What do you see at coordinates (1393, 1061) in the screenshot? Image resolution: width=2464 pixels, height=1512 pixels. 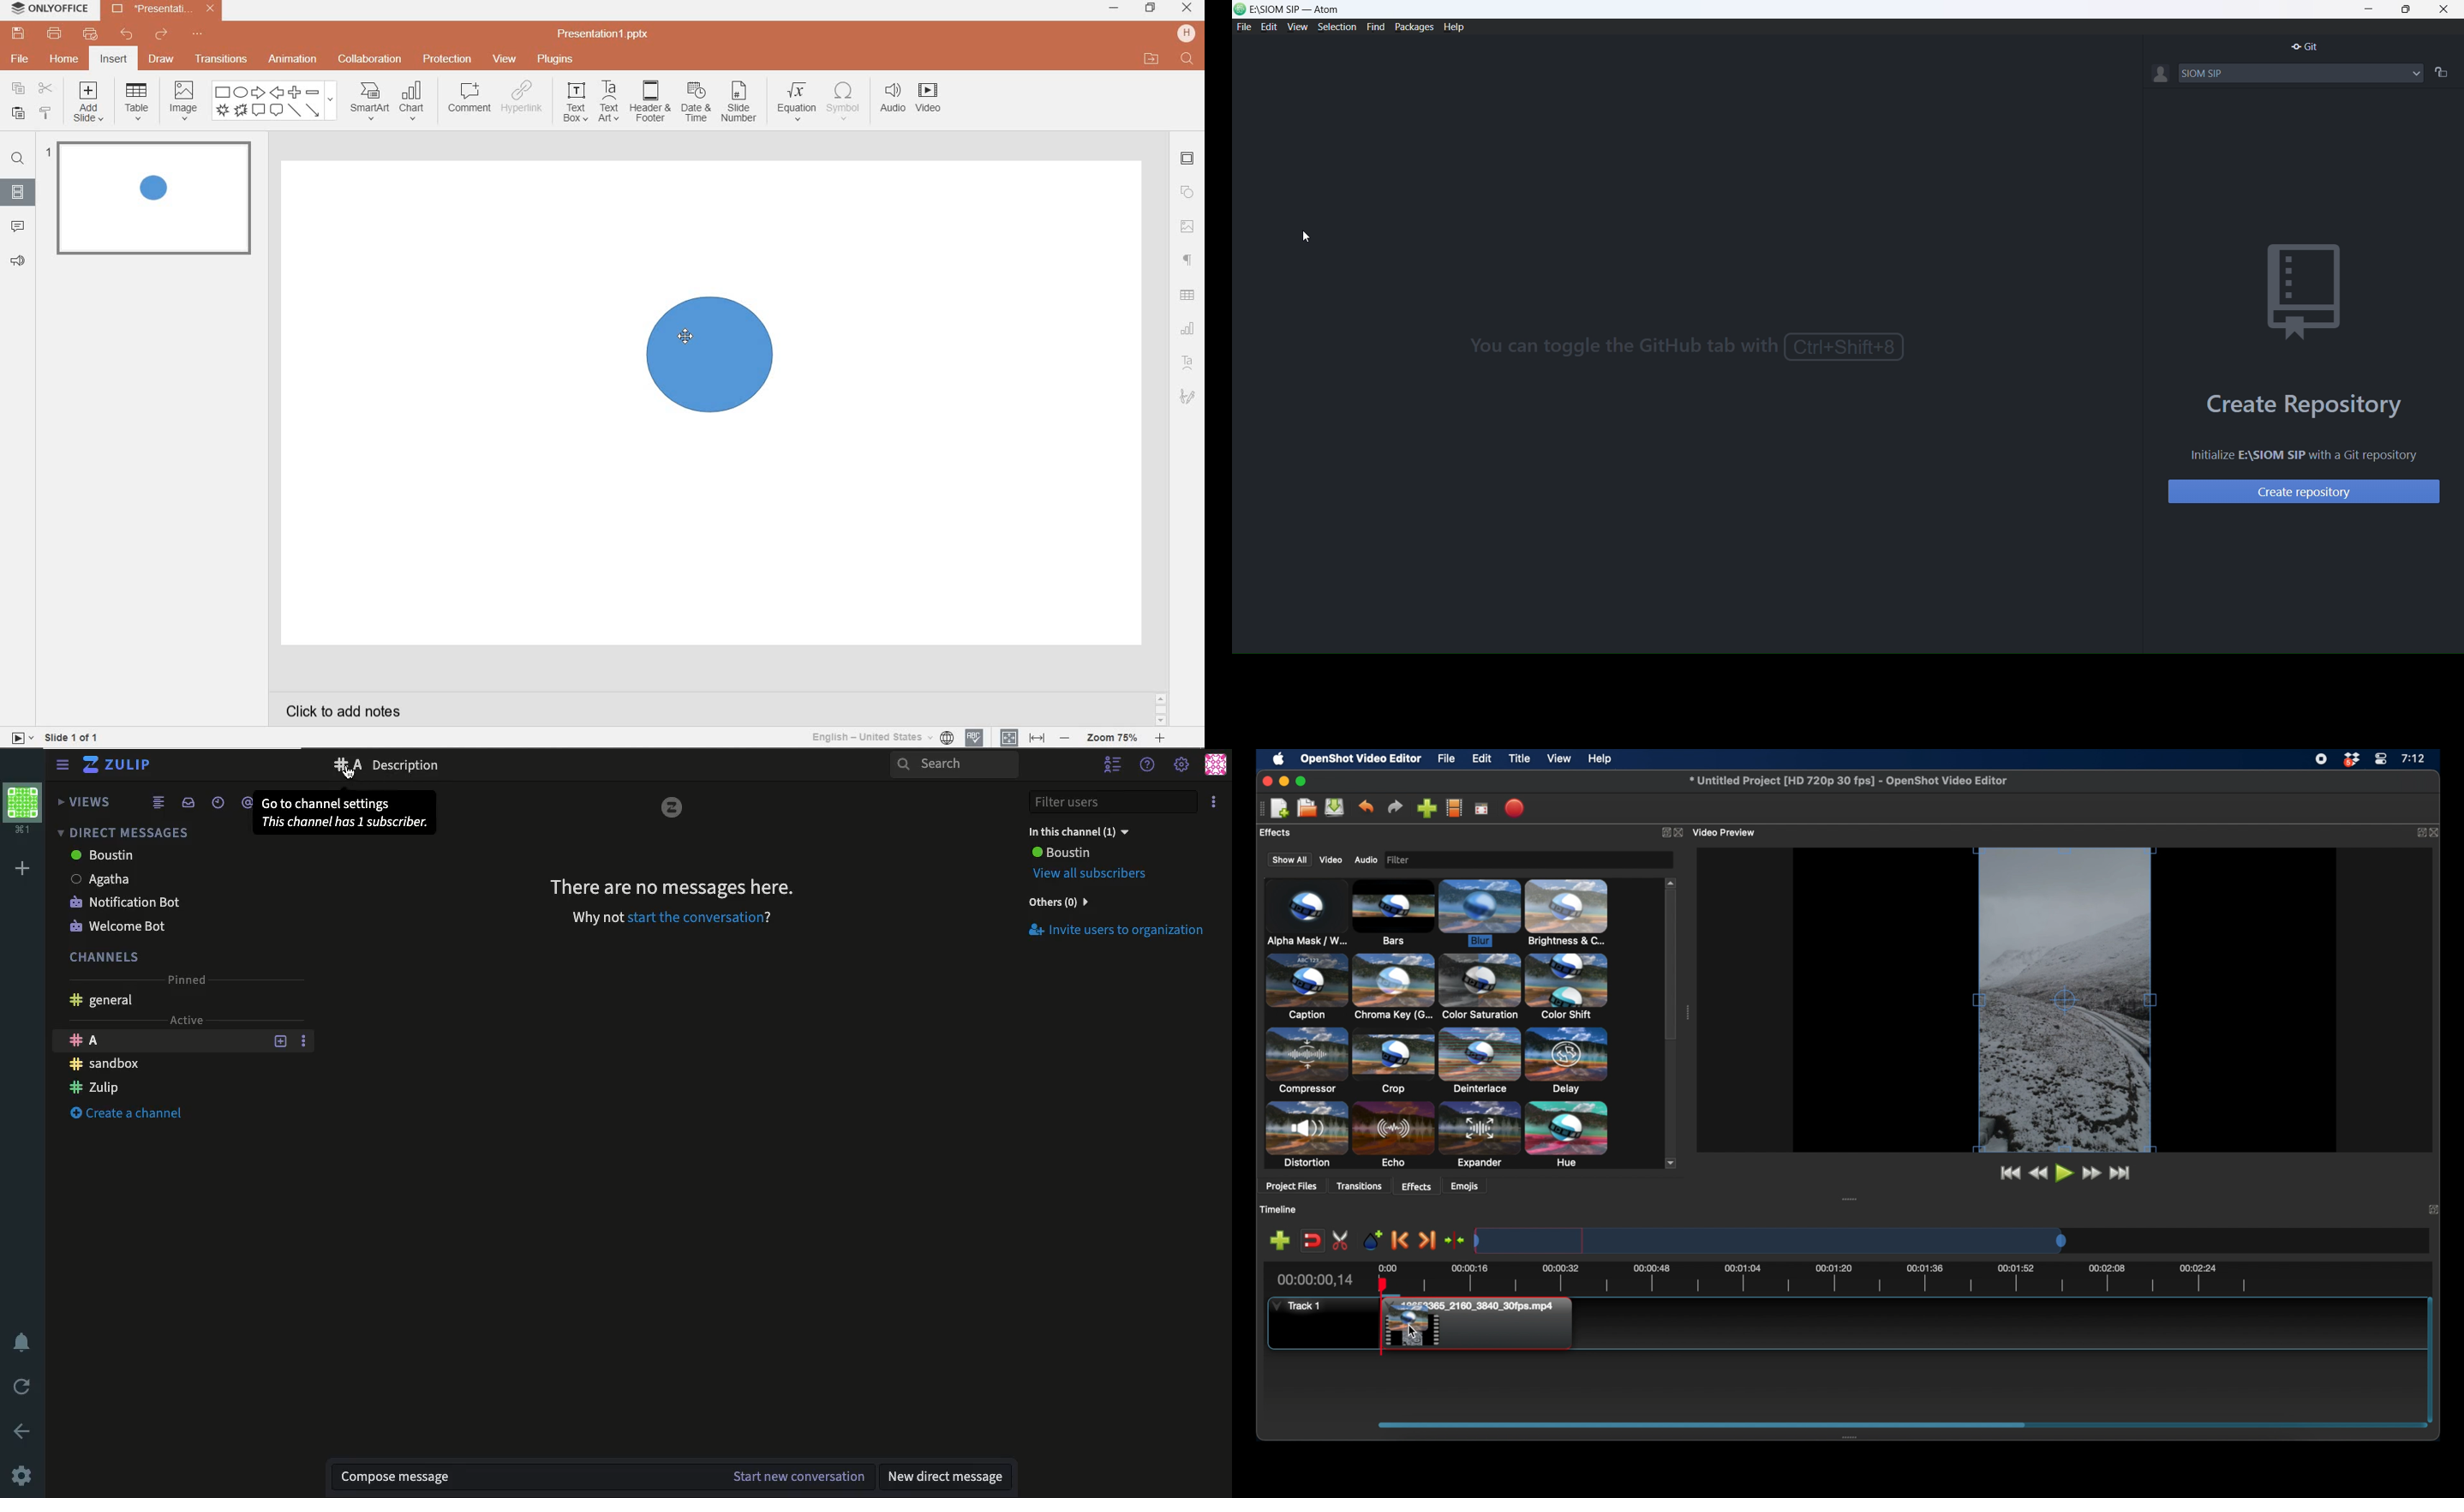 I see `crop` at bounding box center [1393, 1061].